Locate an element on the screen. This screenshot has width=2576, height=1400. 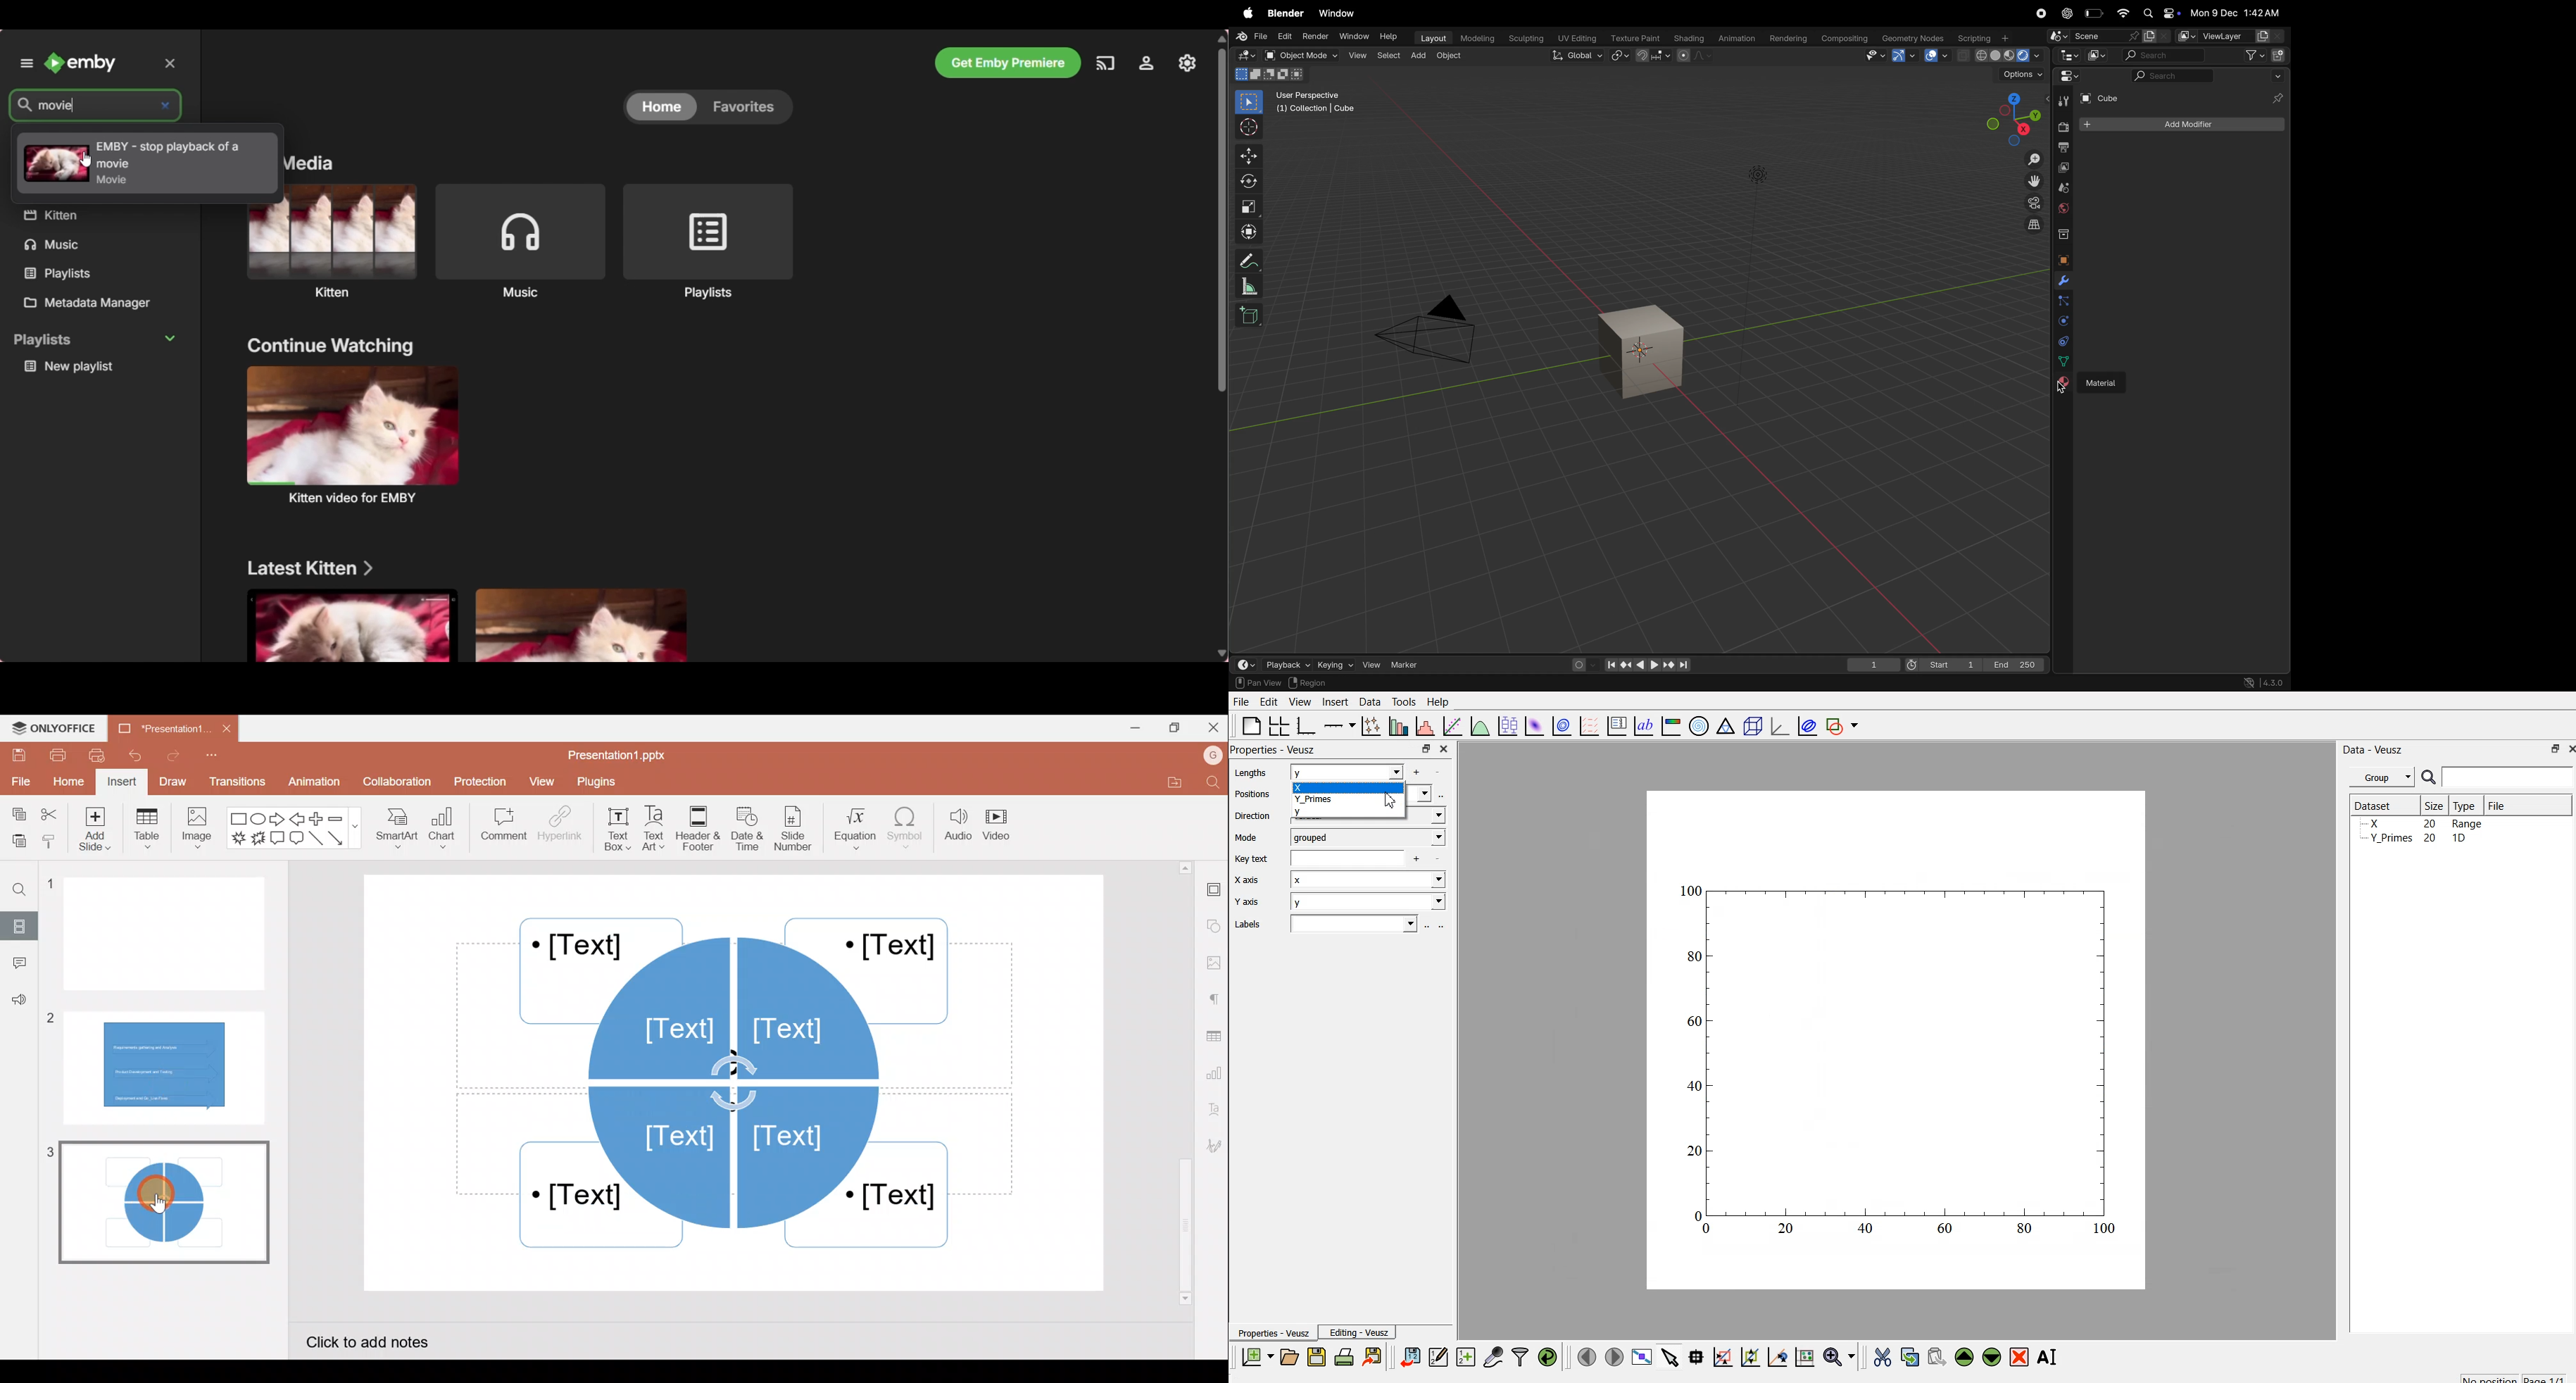
no position page 1/1 is located at coordinates (2506, 1376).